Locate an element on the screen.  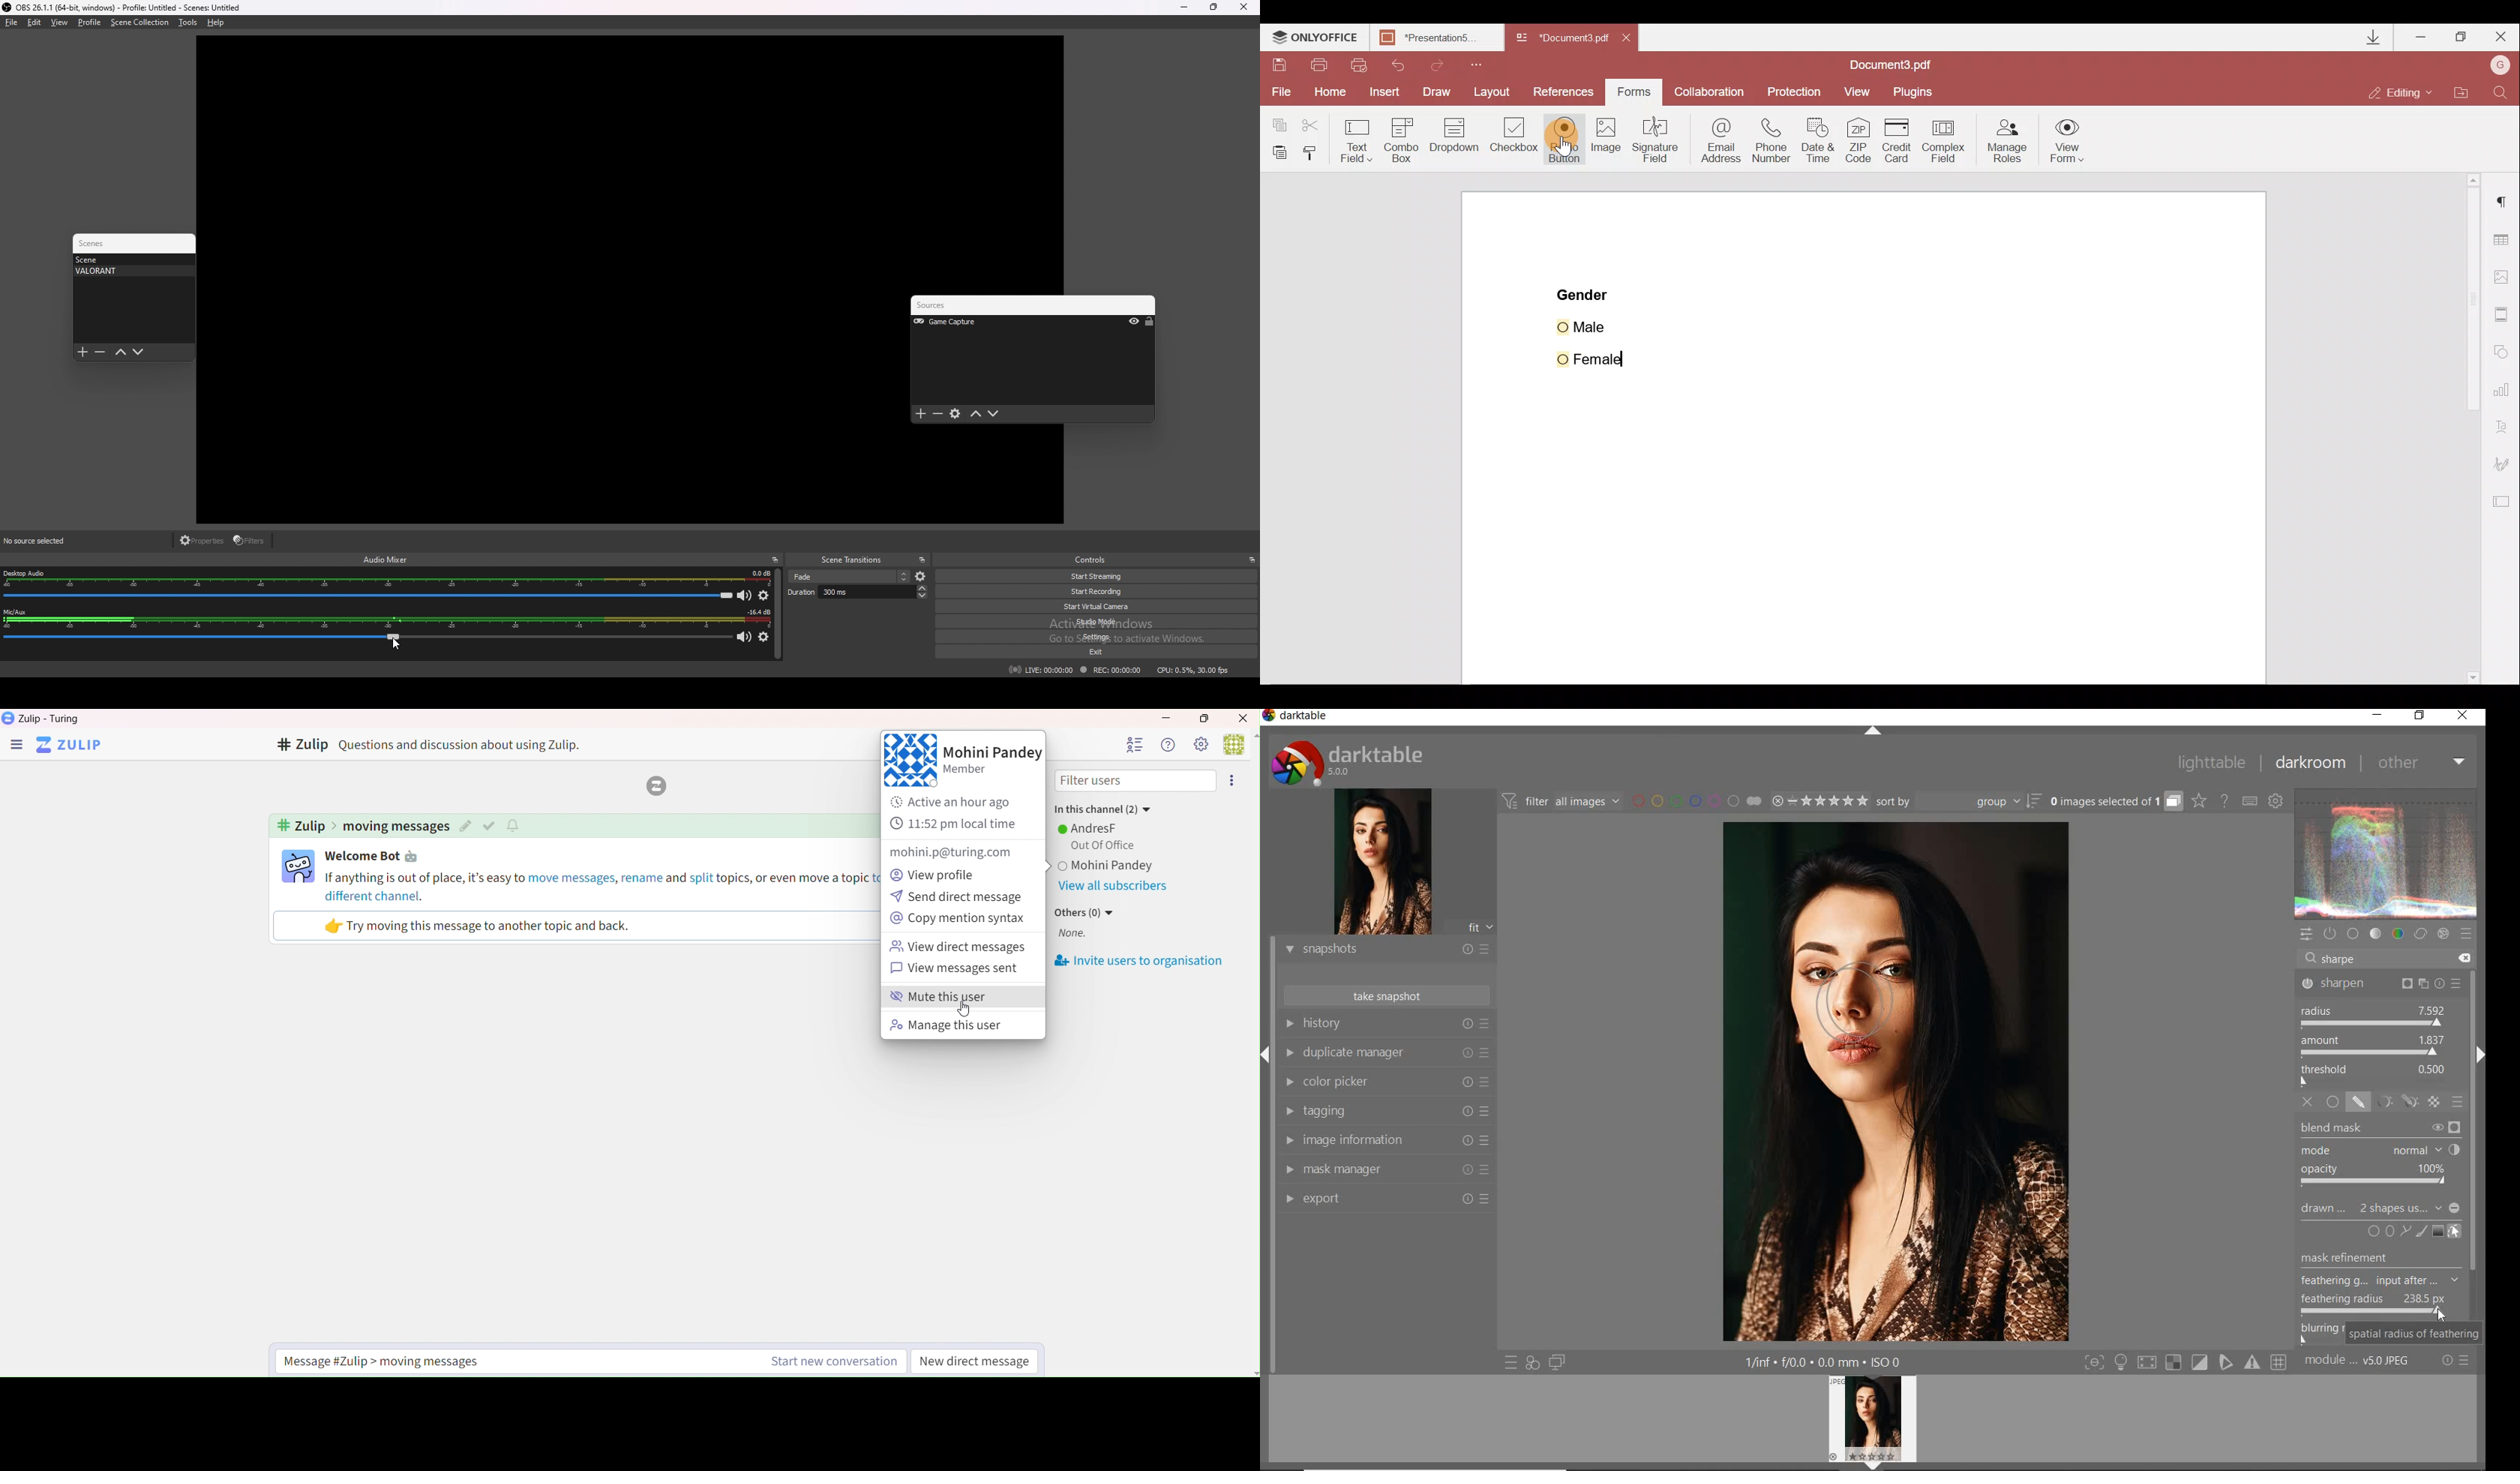
If anything is out of place, it’s easy to move messages, rename and split topics, or even move a topic to a
different channel. is located at coordinates (600, 886).